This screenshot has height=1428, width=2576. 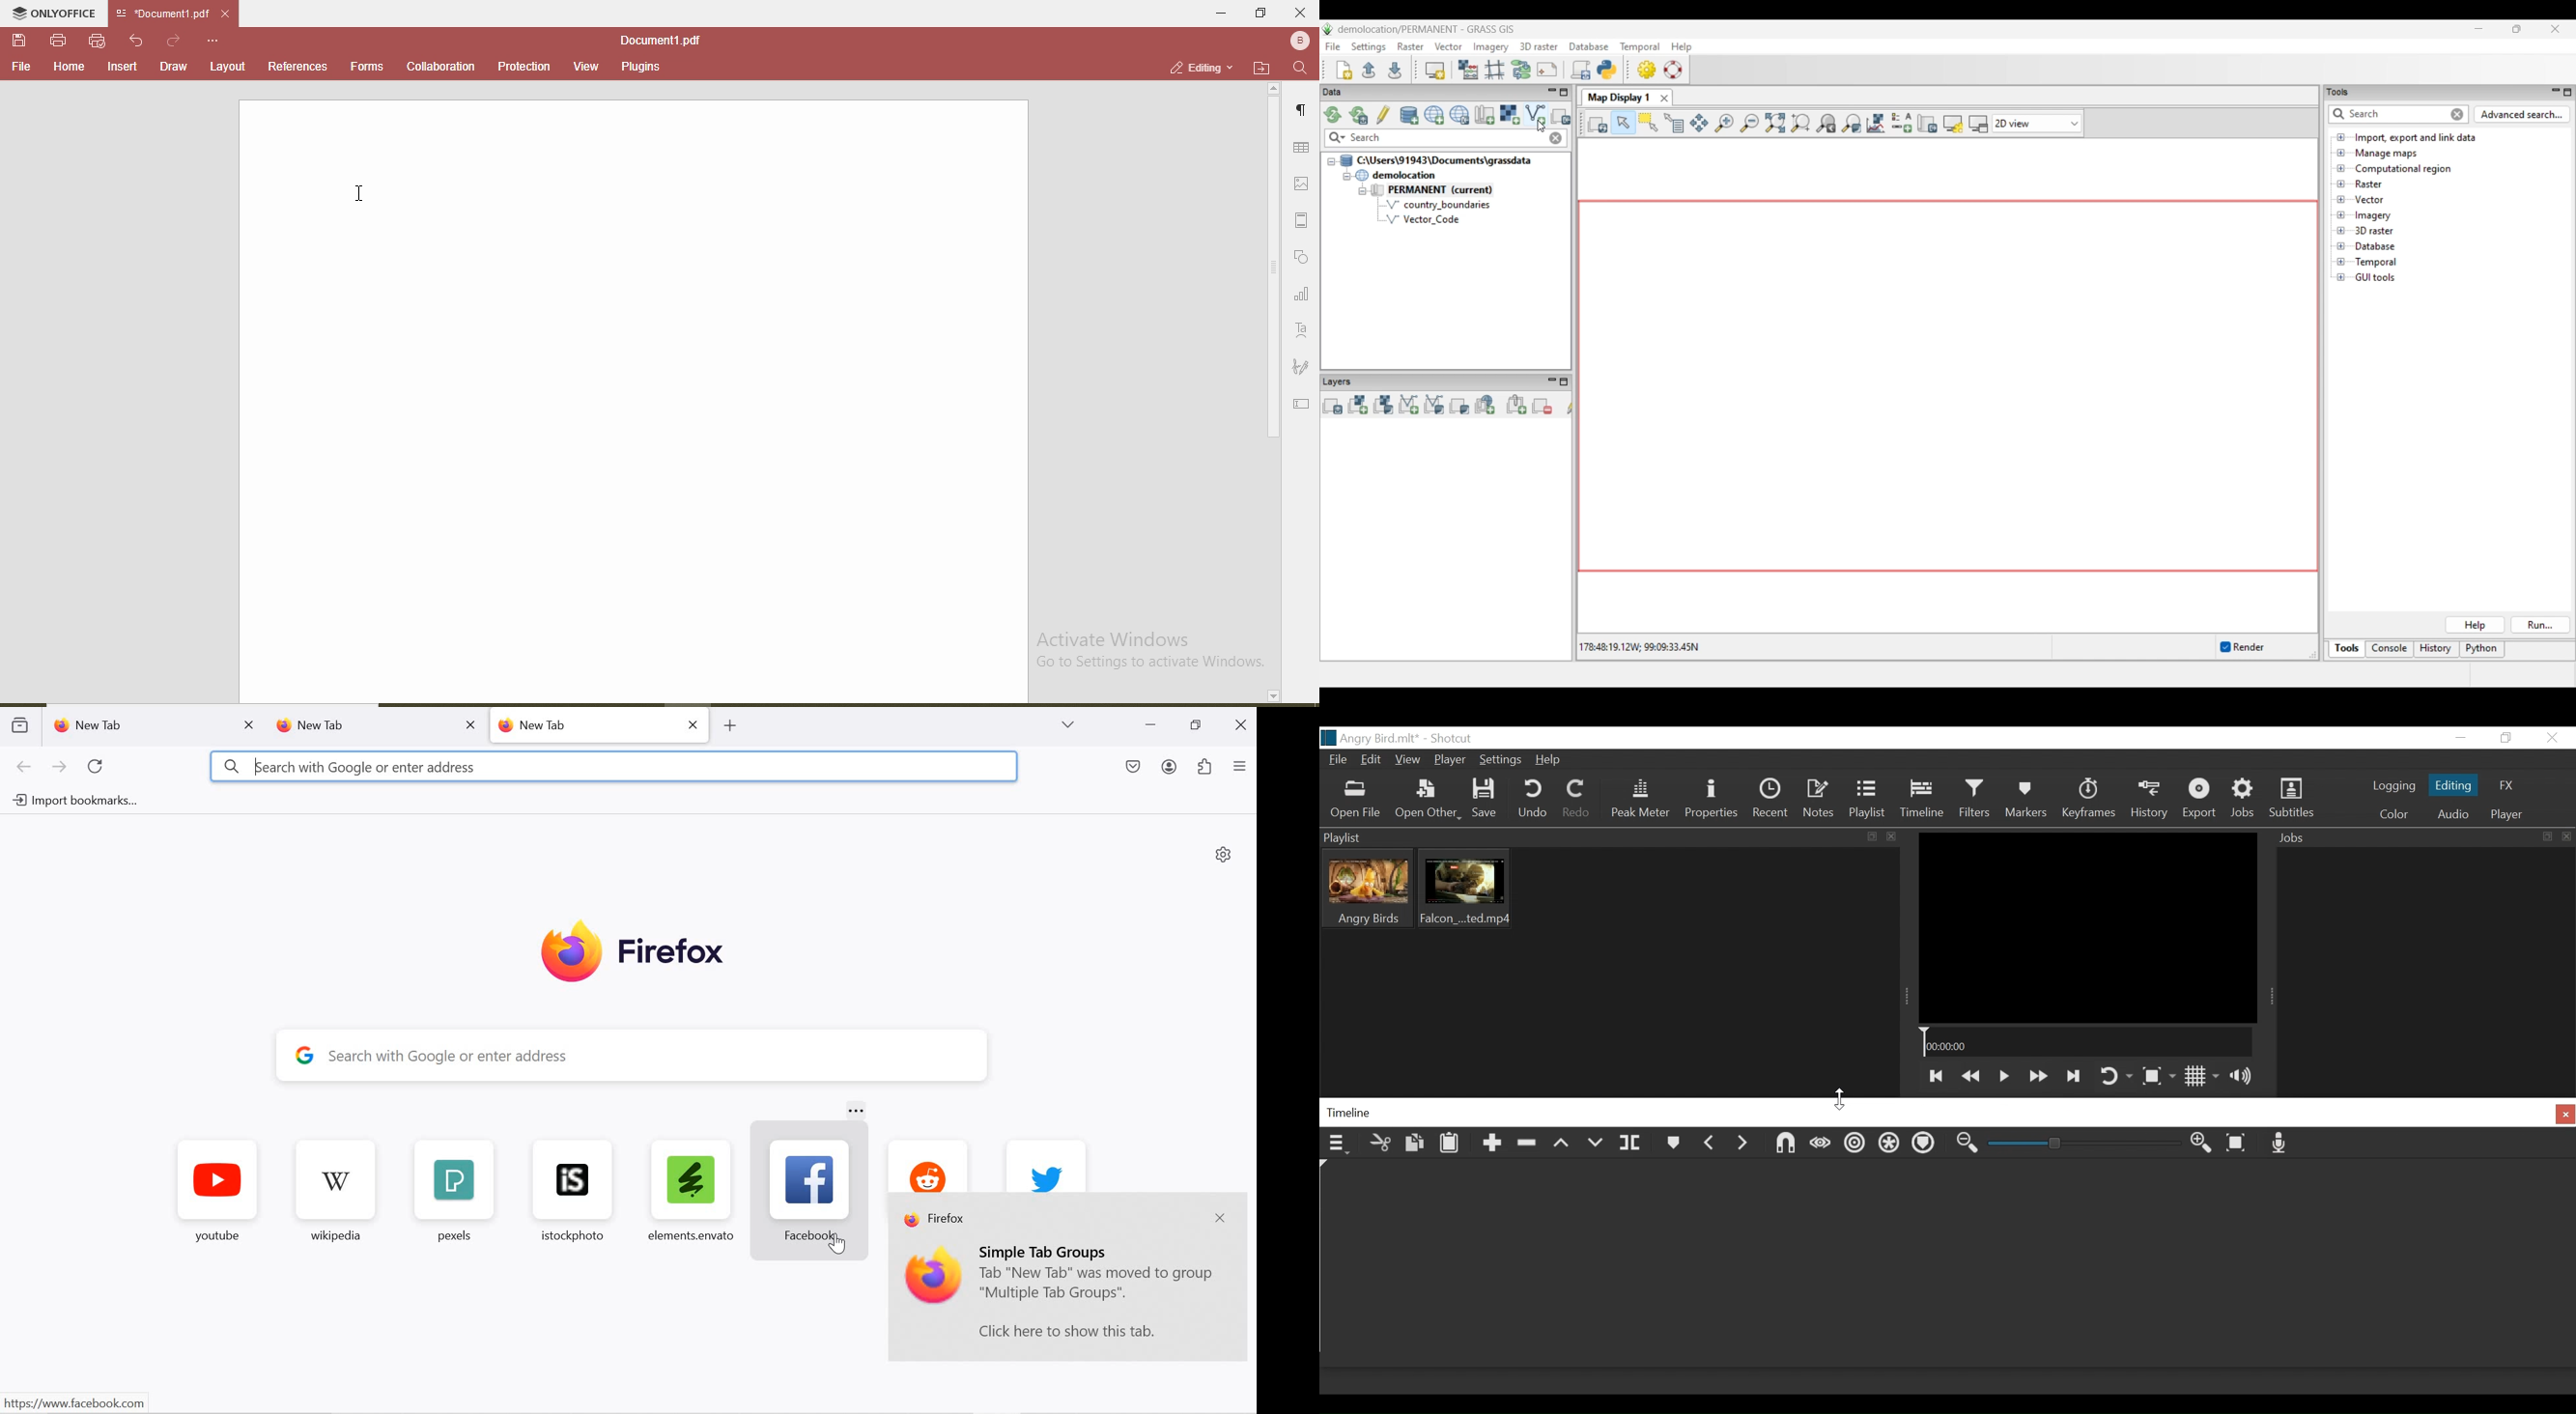 I want to click on next page, so click(x=59, y=768).